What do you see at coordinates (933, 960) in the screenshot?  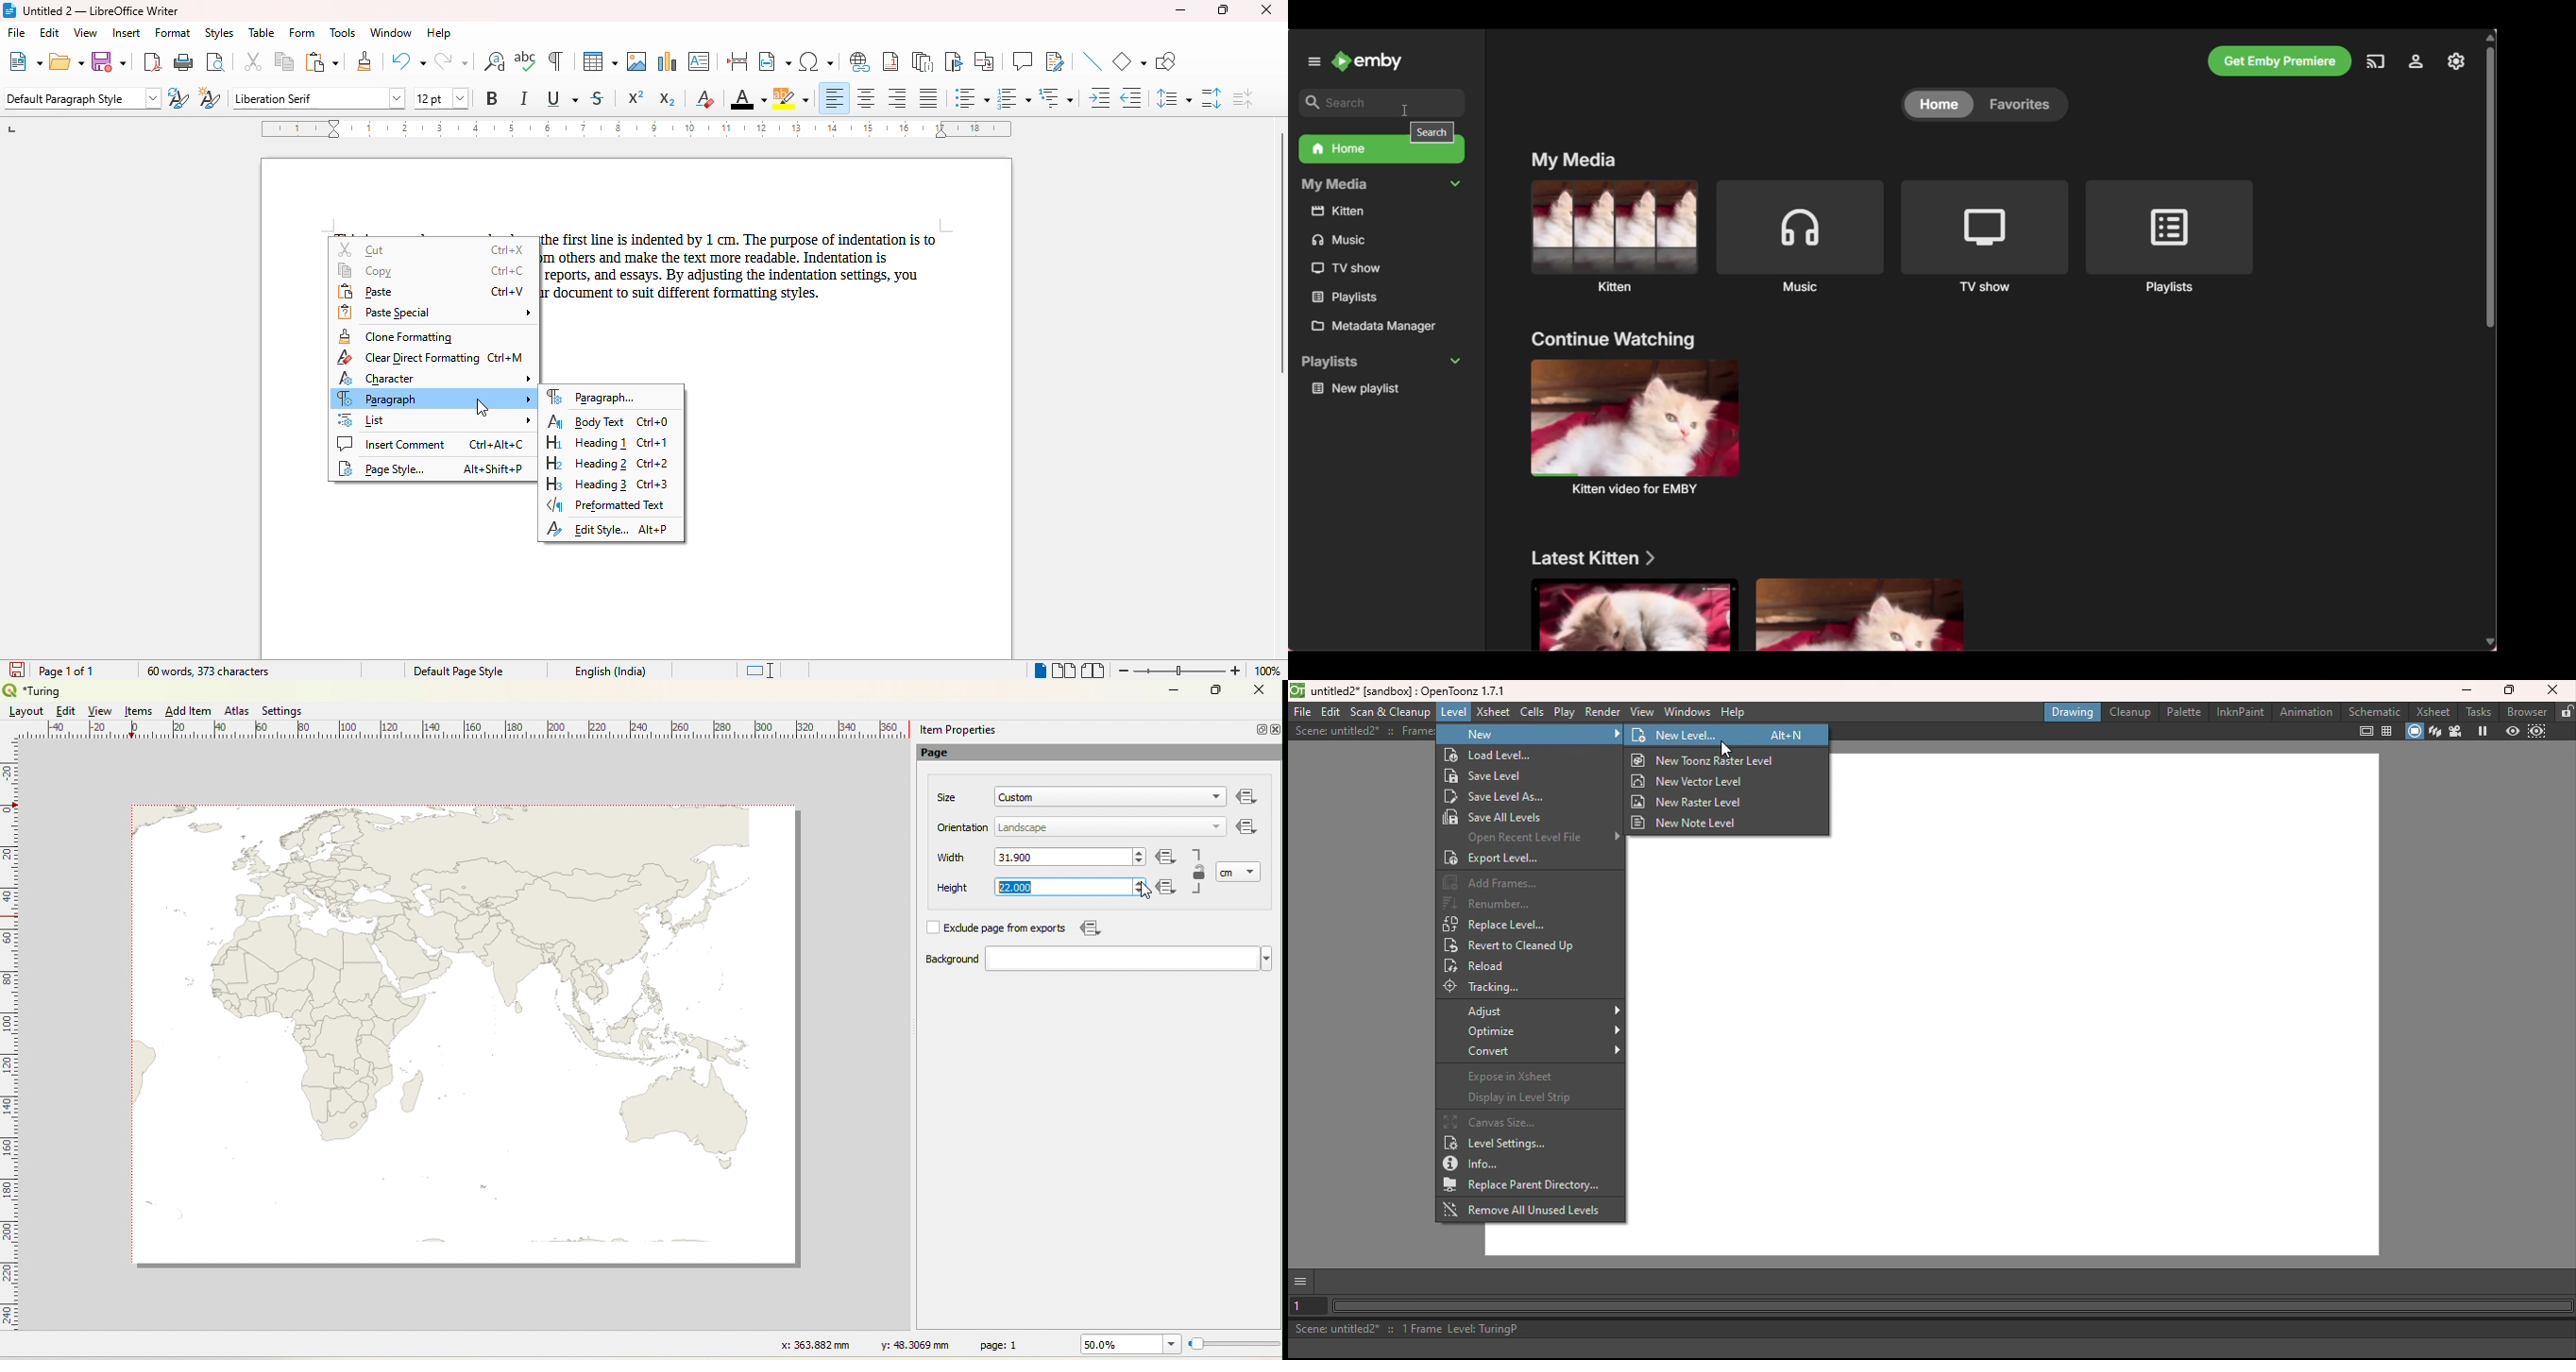 I see `Background` at bounding box center [933, 960].